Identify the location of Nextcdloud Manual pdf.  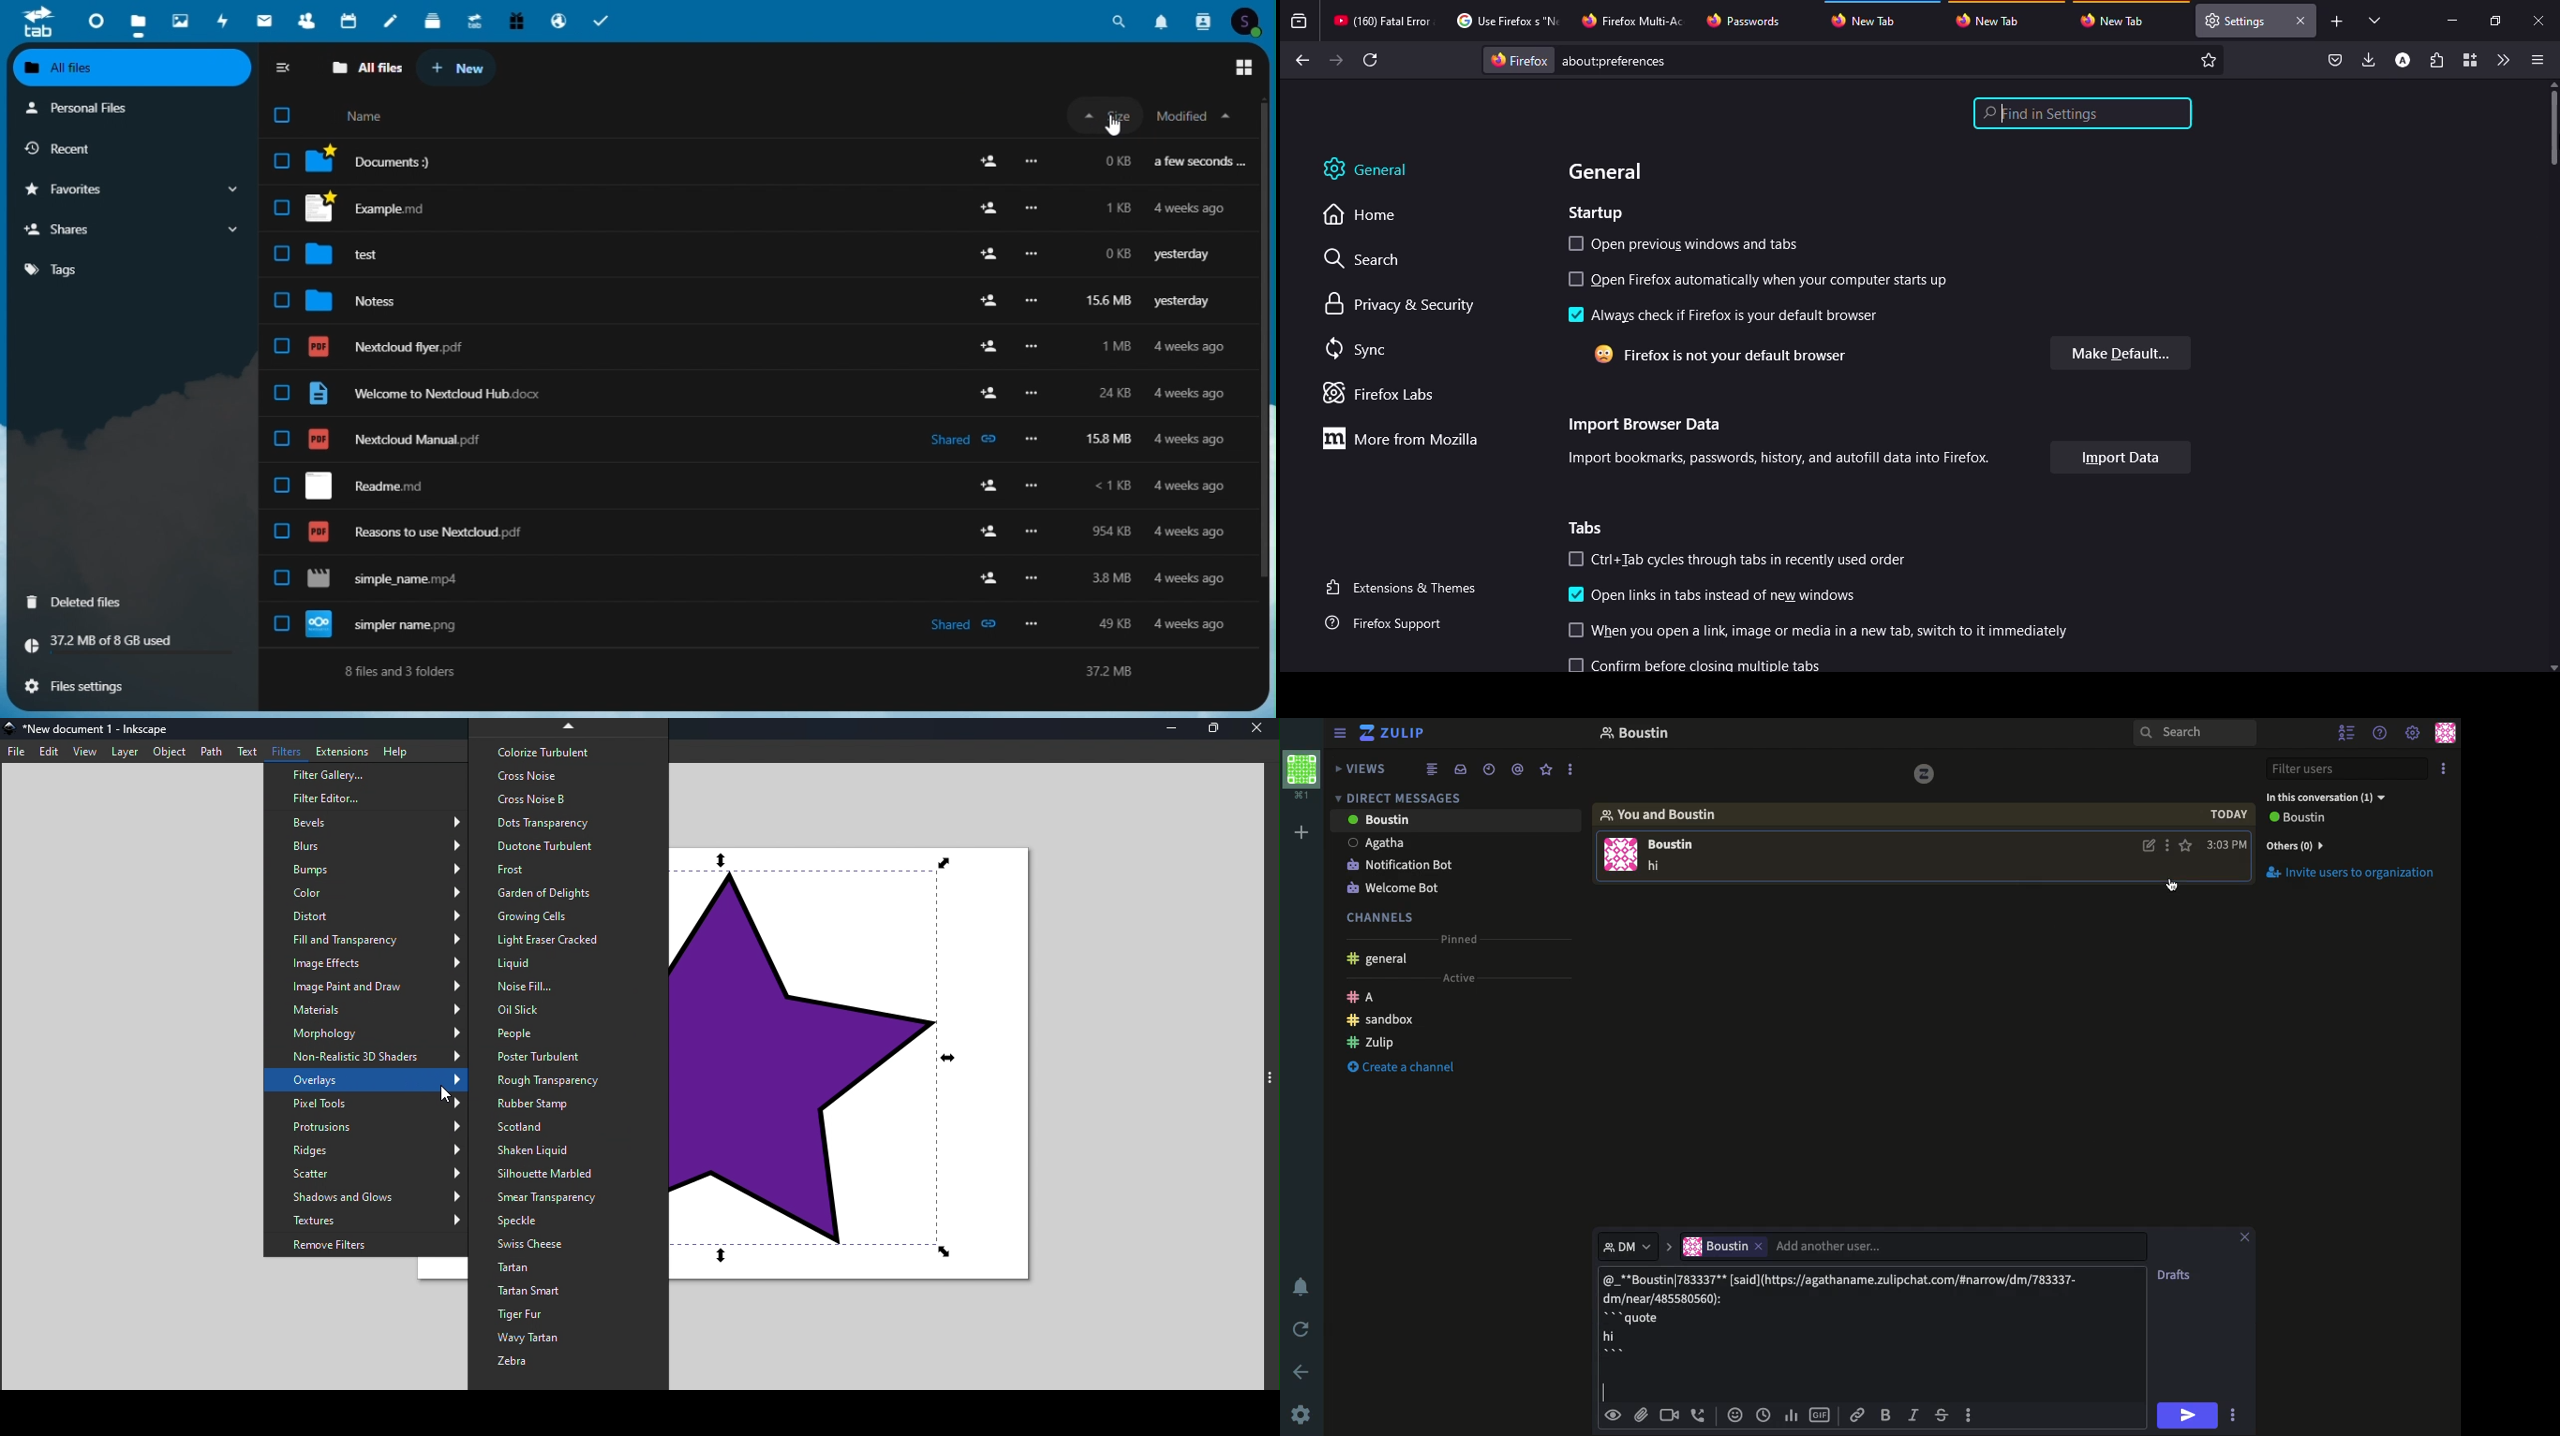
(750, 443).